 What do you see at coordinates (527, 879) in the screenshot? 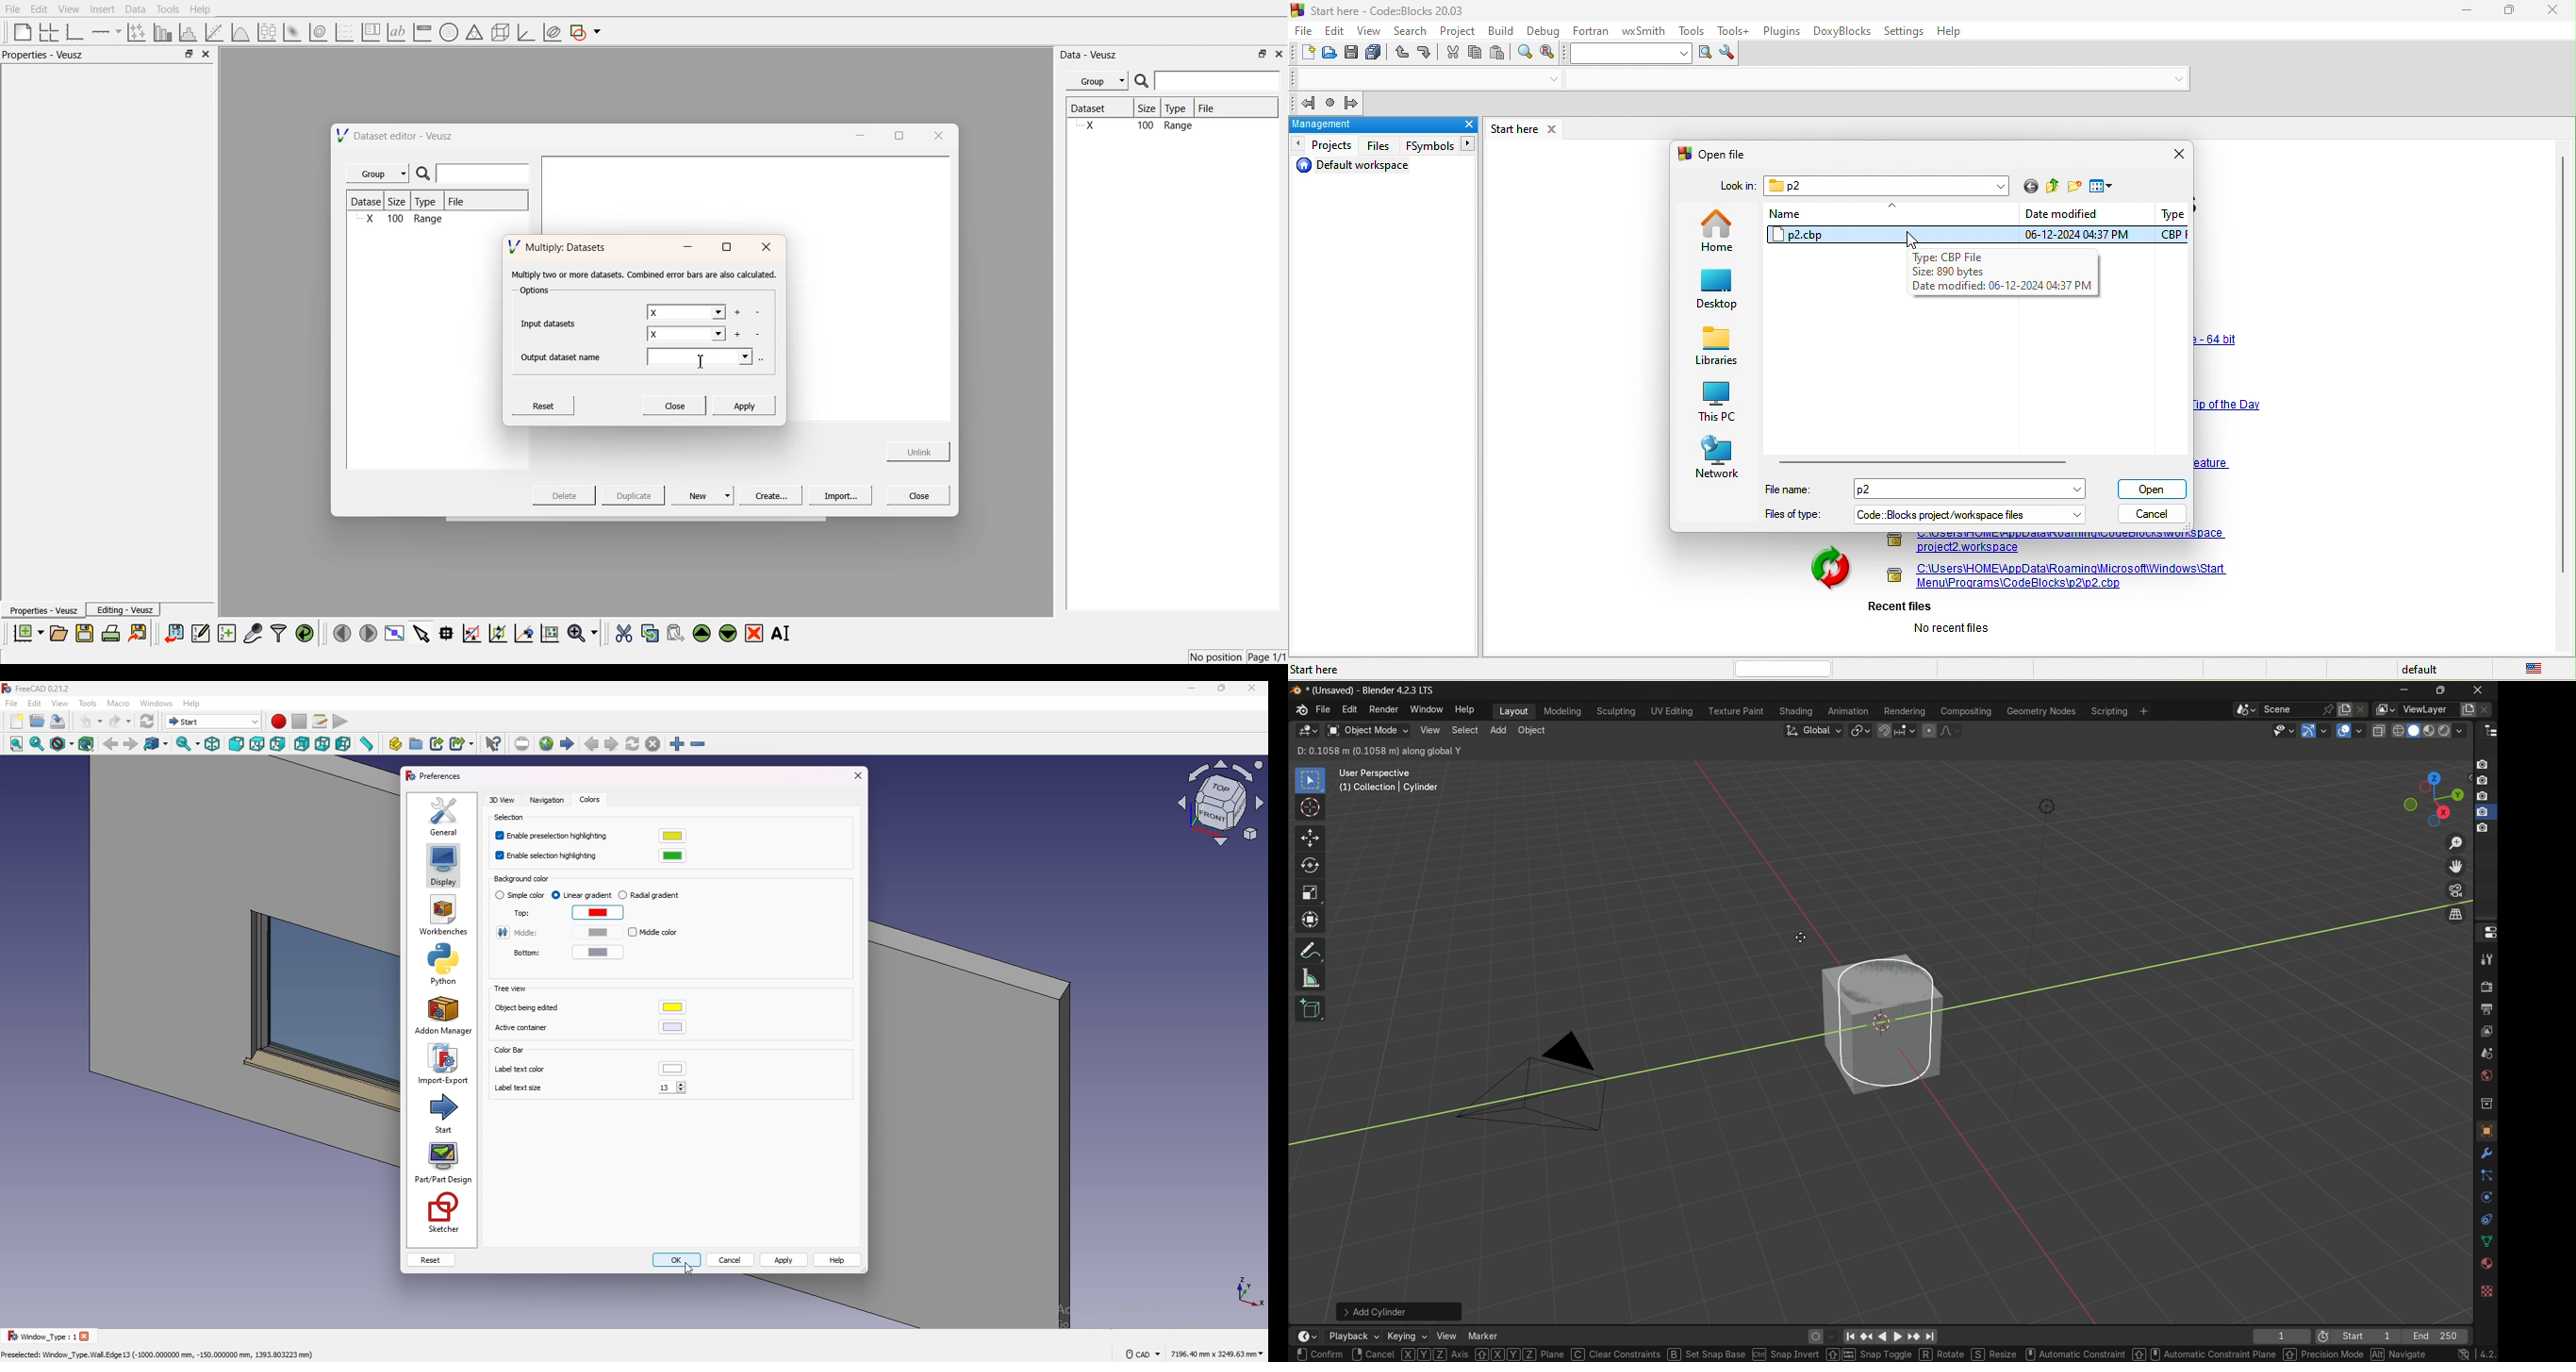
I see `background color` at bounding box center [527, 879].